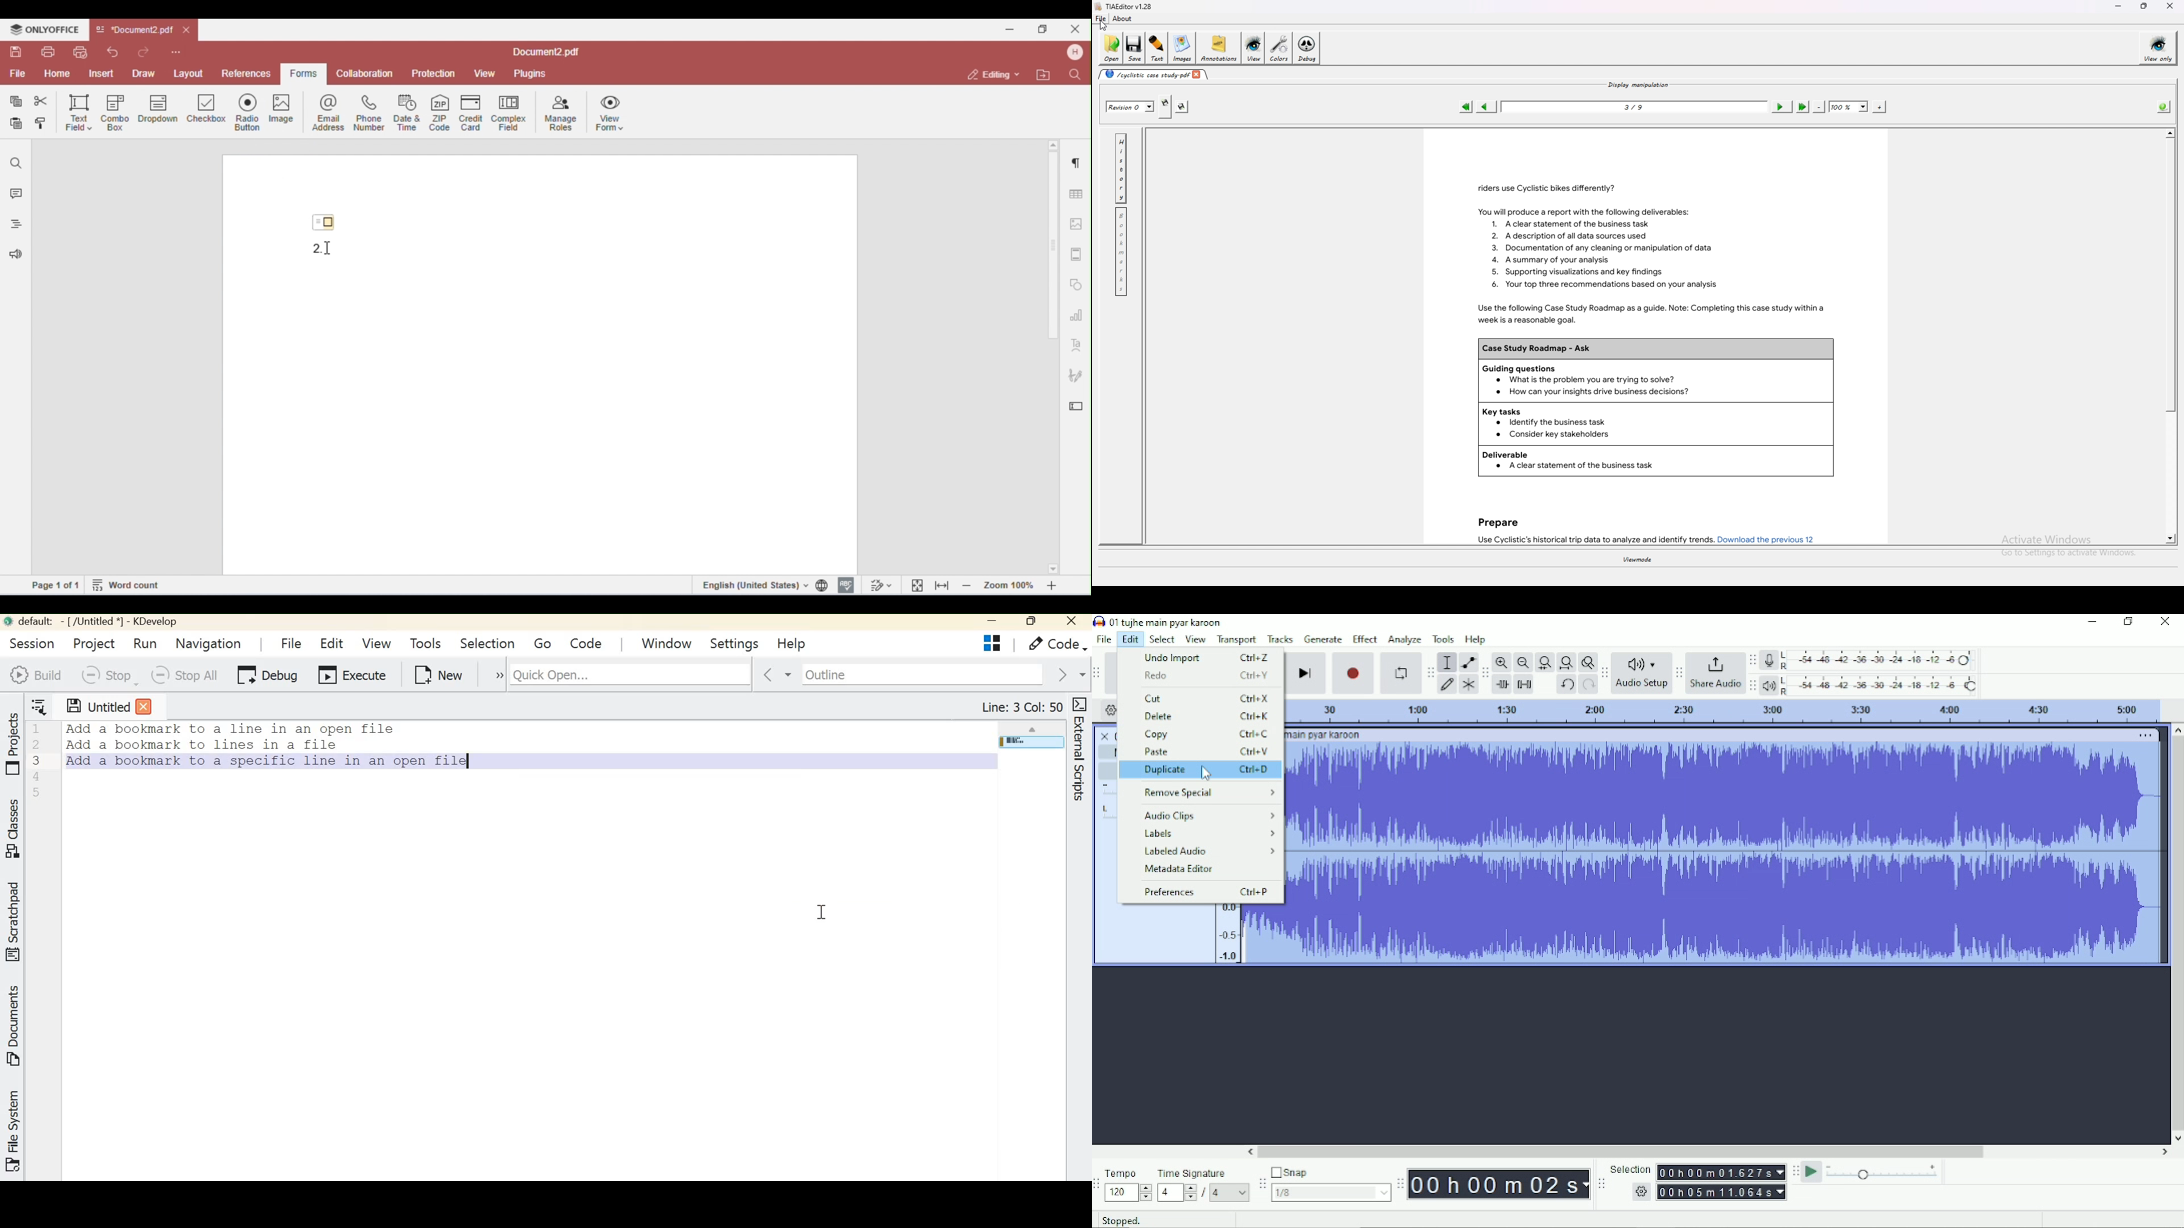 Image resolution: width=2184 pixels, height=1232 pixels. I want to click on Zoom toggle, so click(1586, 662).